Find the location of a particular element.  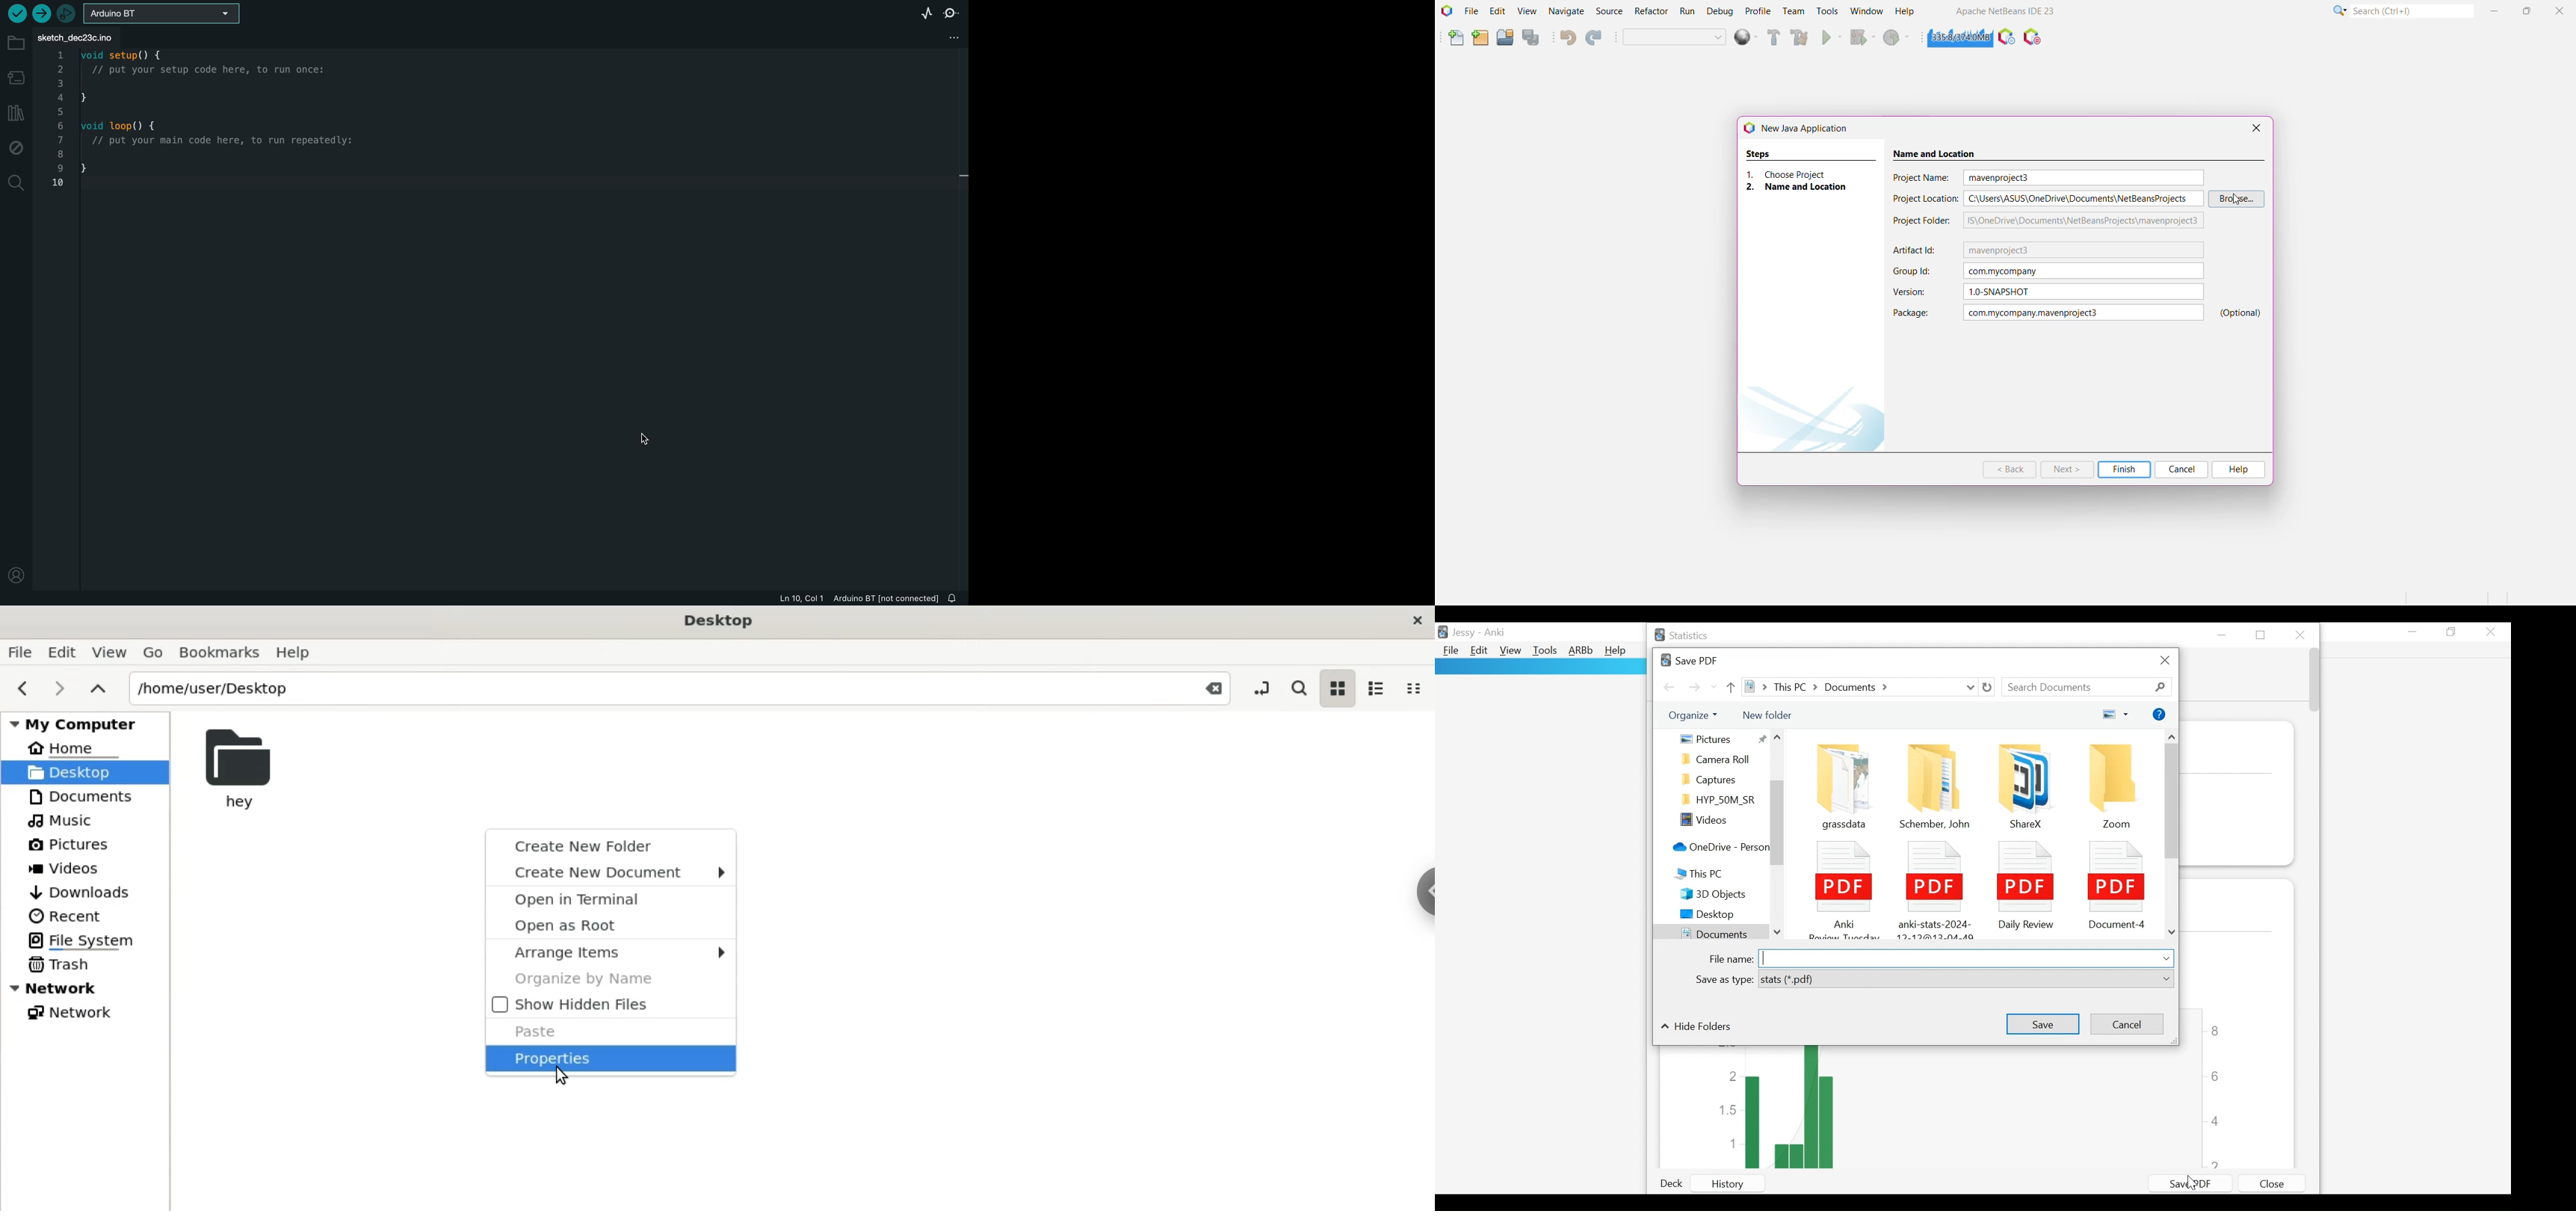

Close is located at coordinates (2271, 1184).